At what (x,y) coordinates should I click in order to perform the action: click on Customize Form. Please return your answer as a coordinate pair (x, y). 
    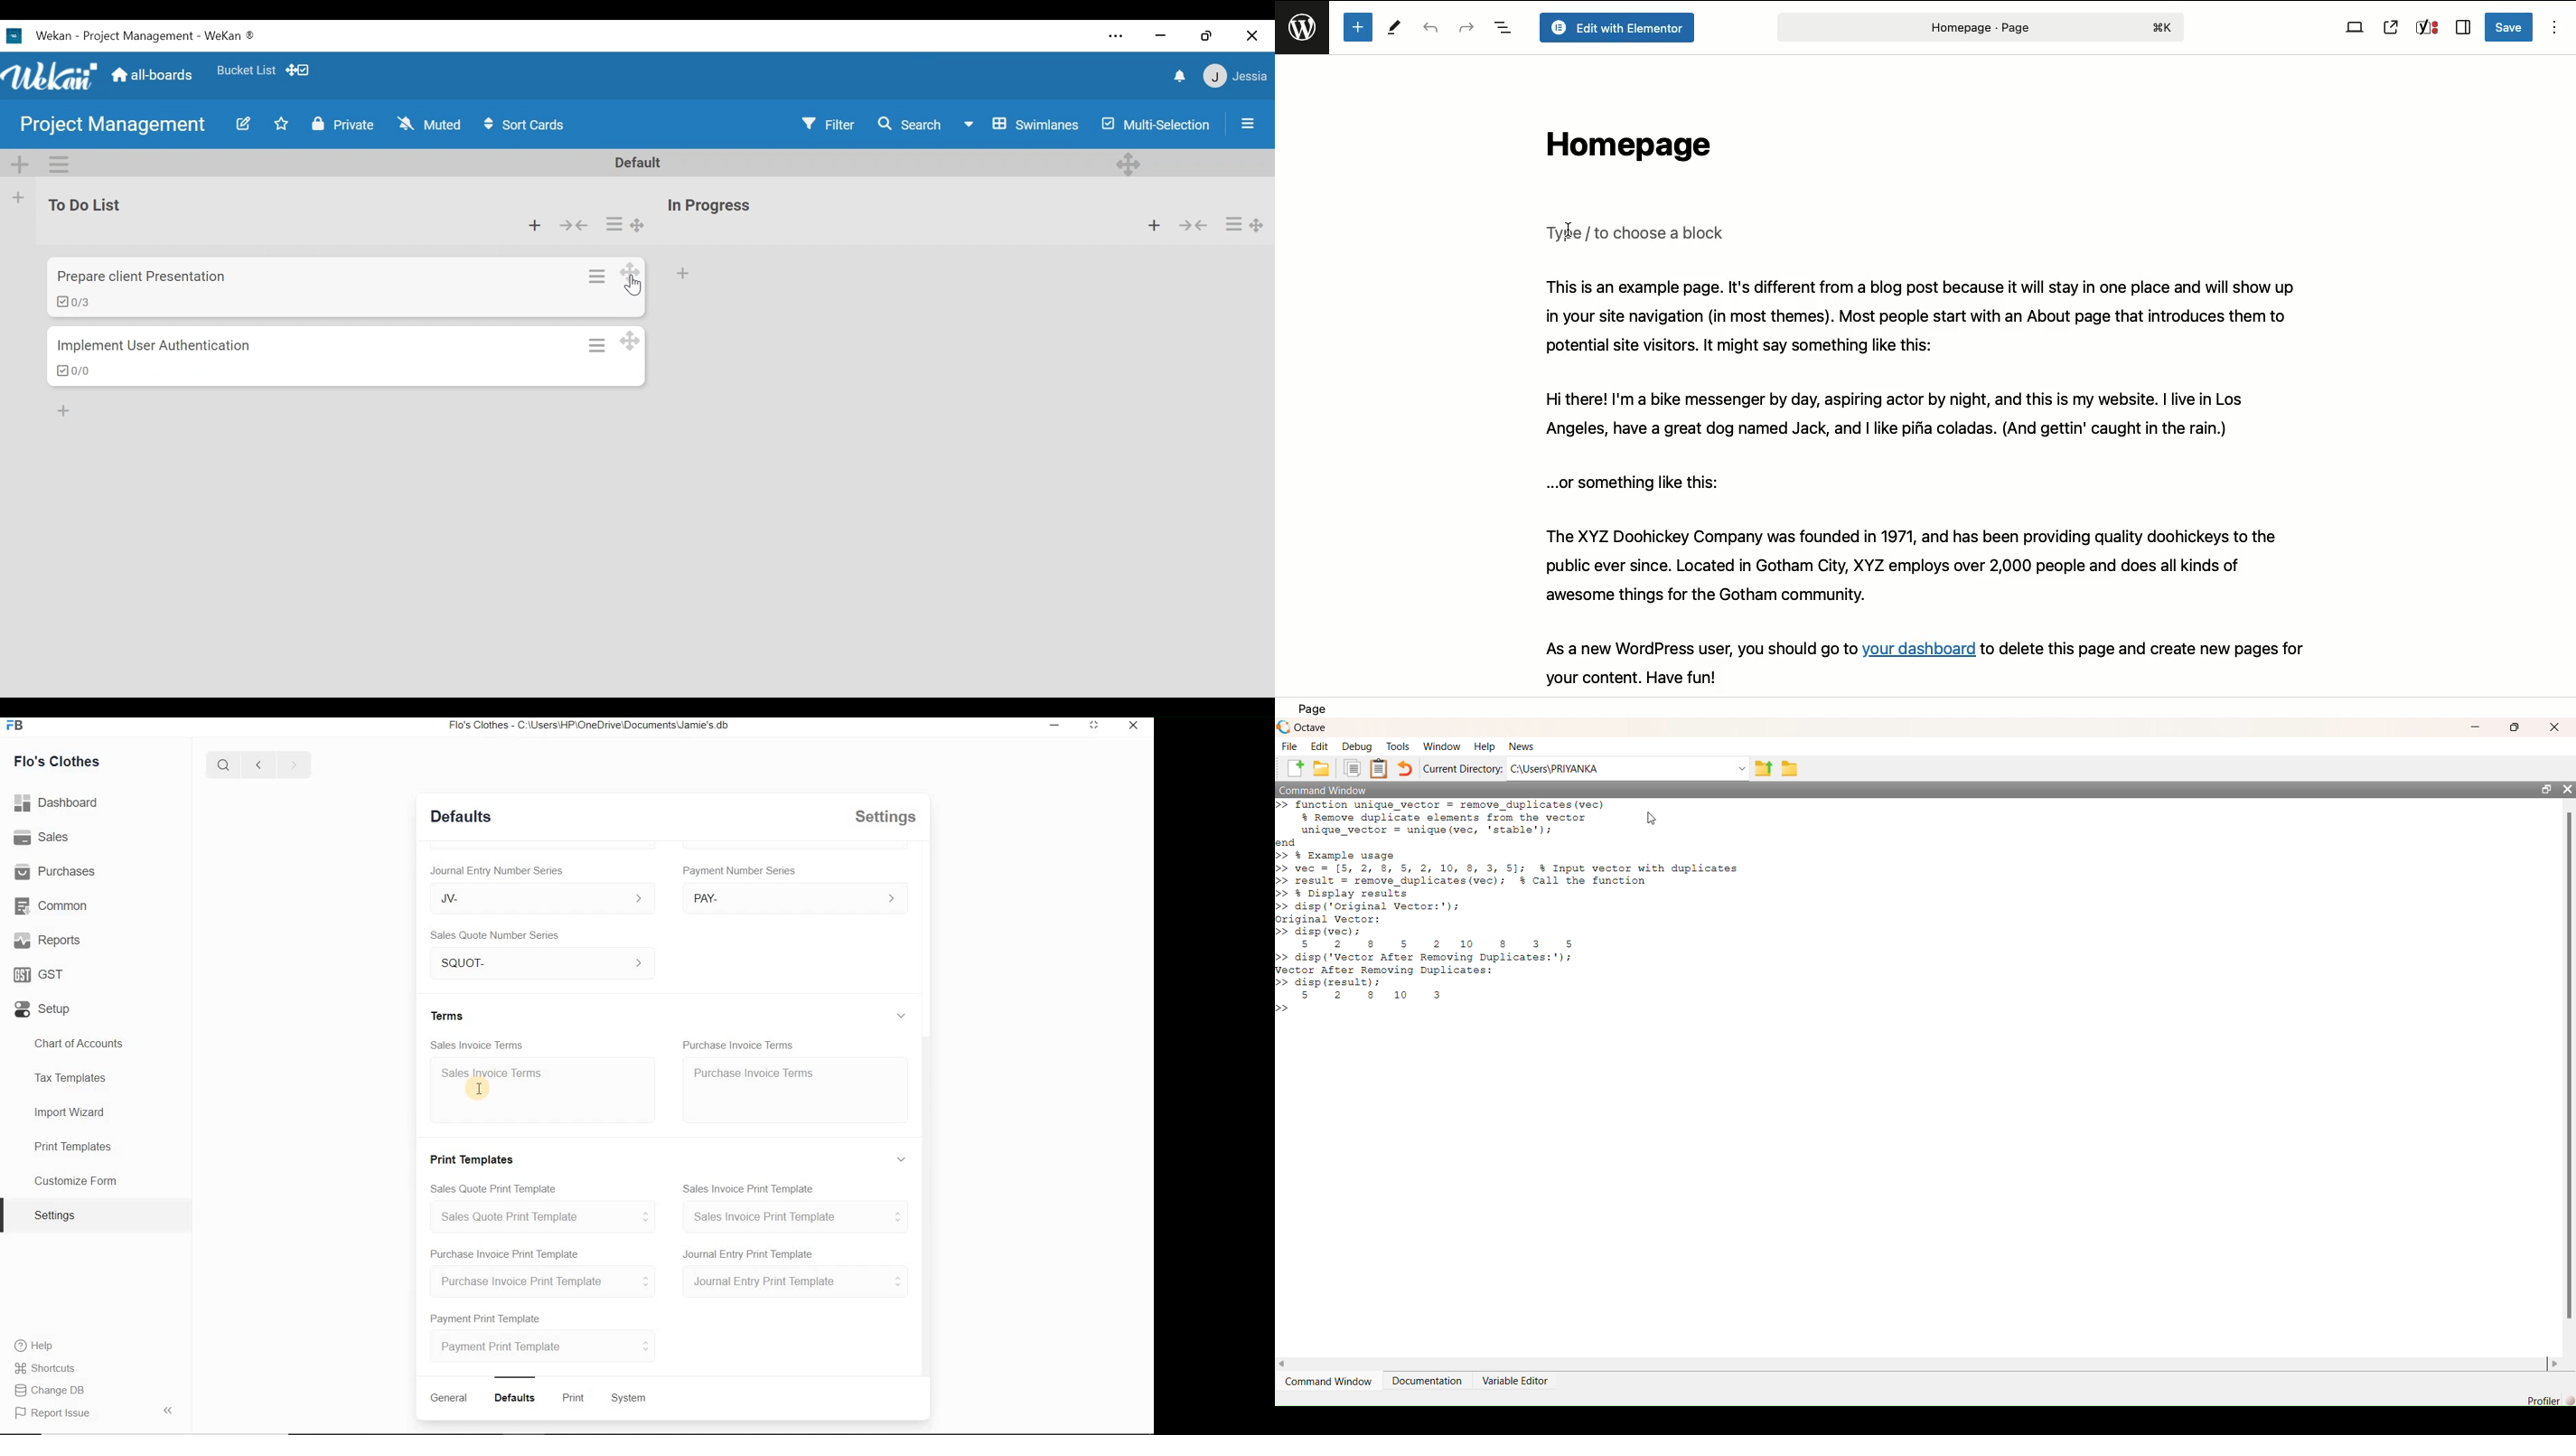
    Looking at the image, I should click on (76, 1181).